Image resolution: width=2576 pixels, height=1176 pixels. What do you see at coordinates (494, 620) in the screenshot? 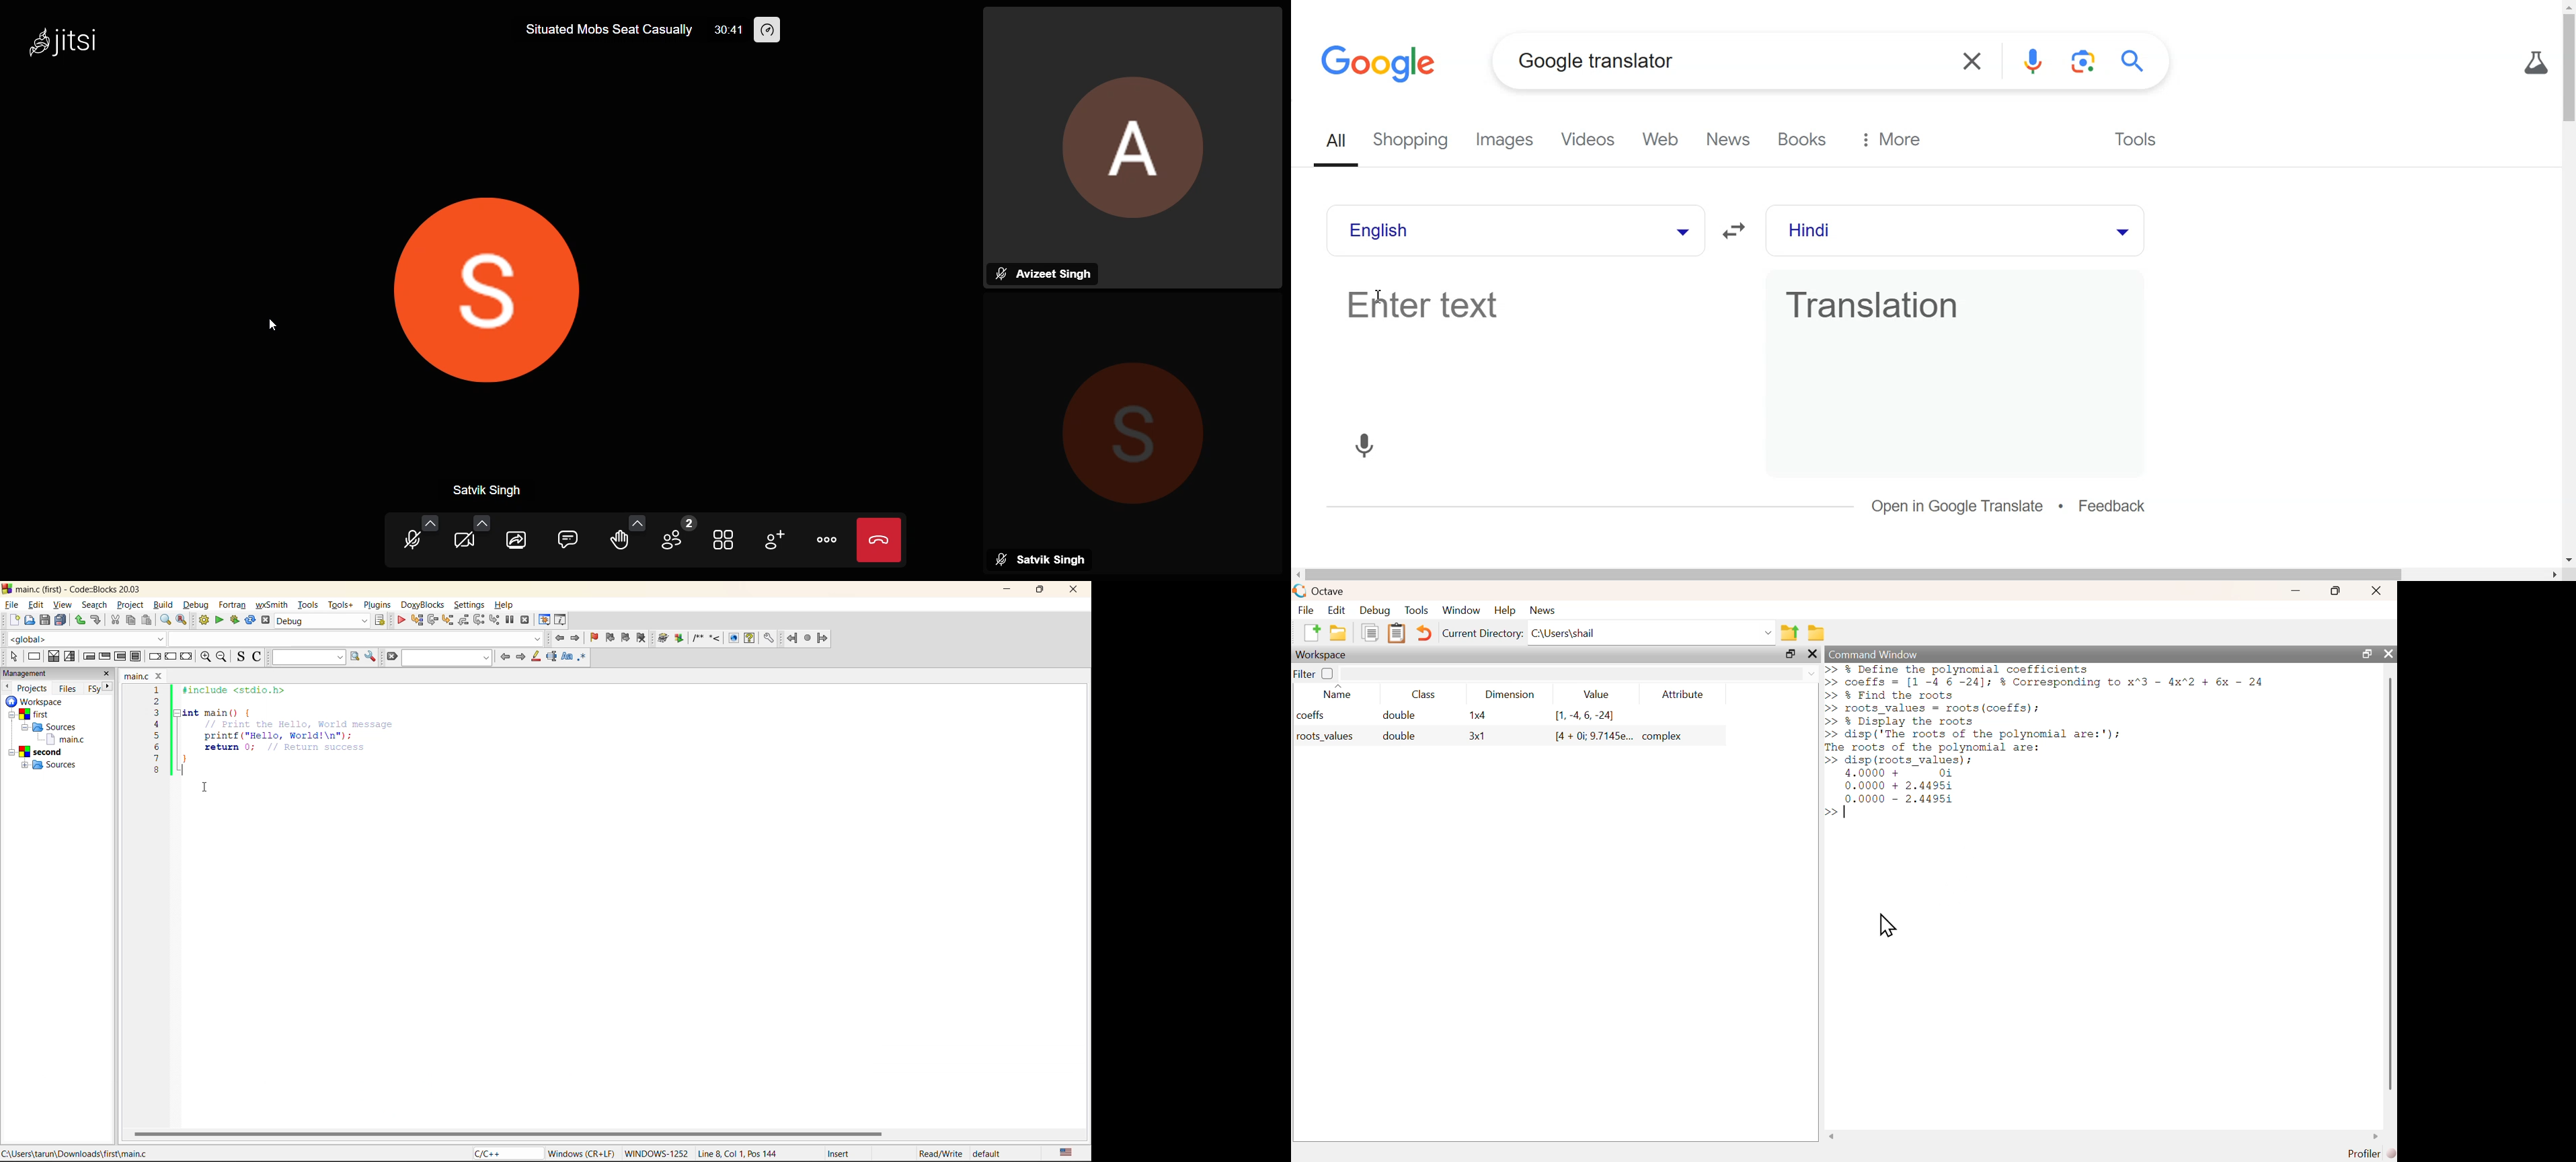
I see `step into instruction` at bounding box center [494, 620].